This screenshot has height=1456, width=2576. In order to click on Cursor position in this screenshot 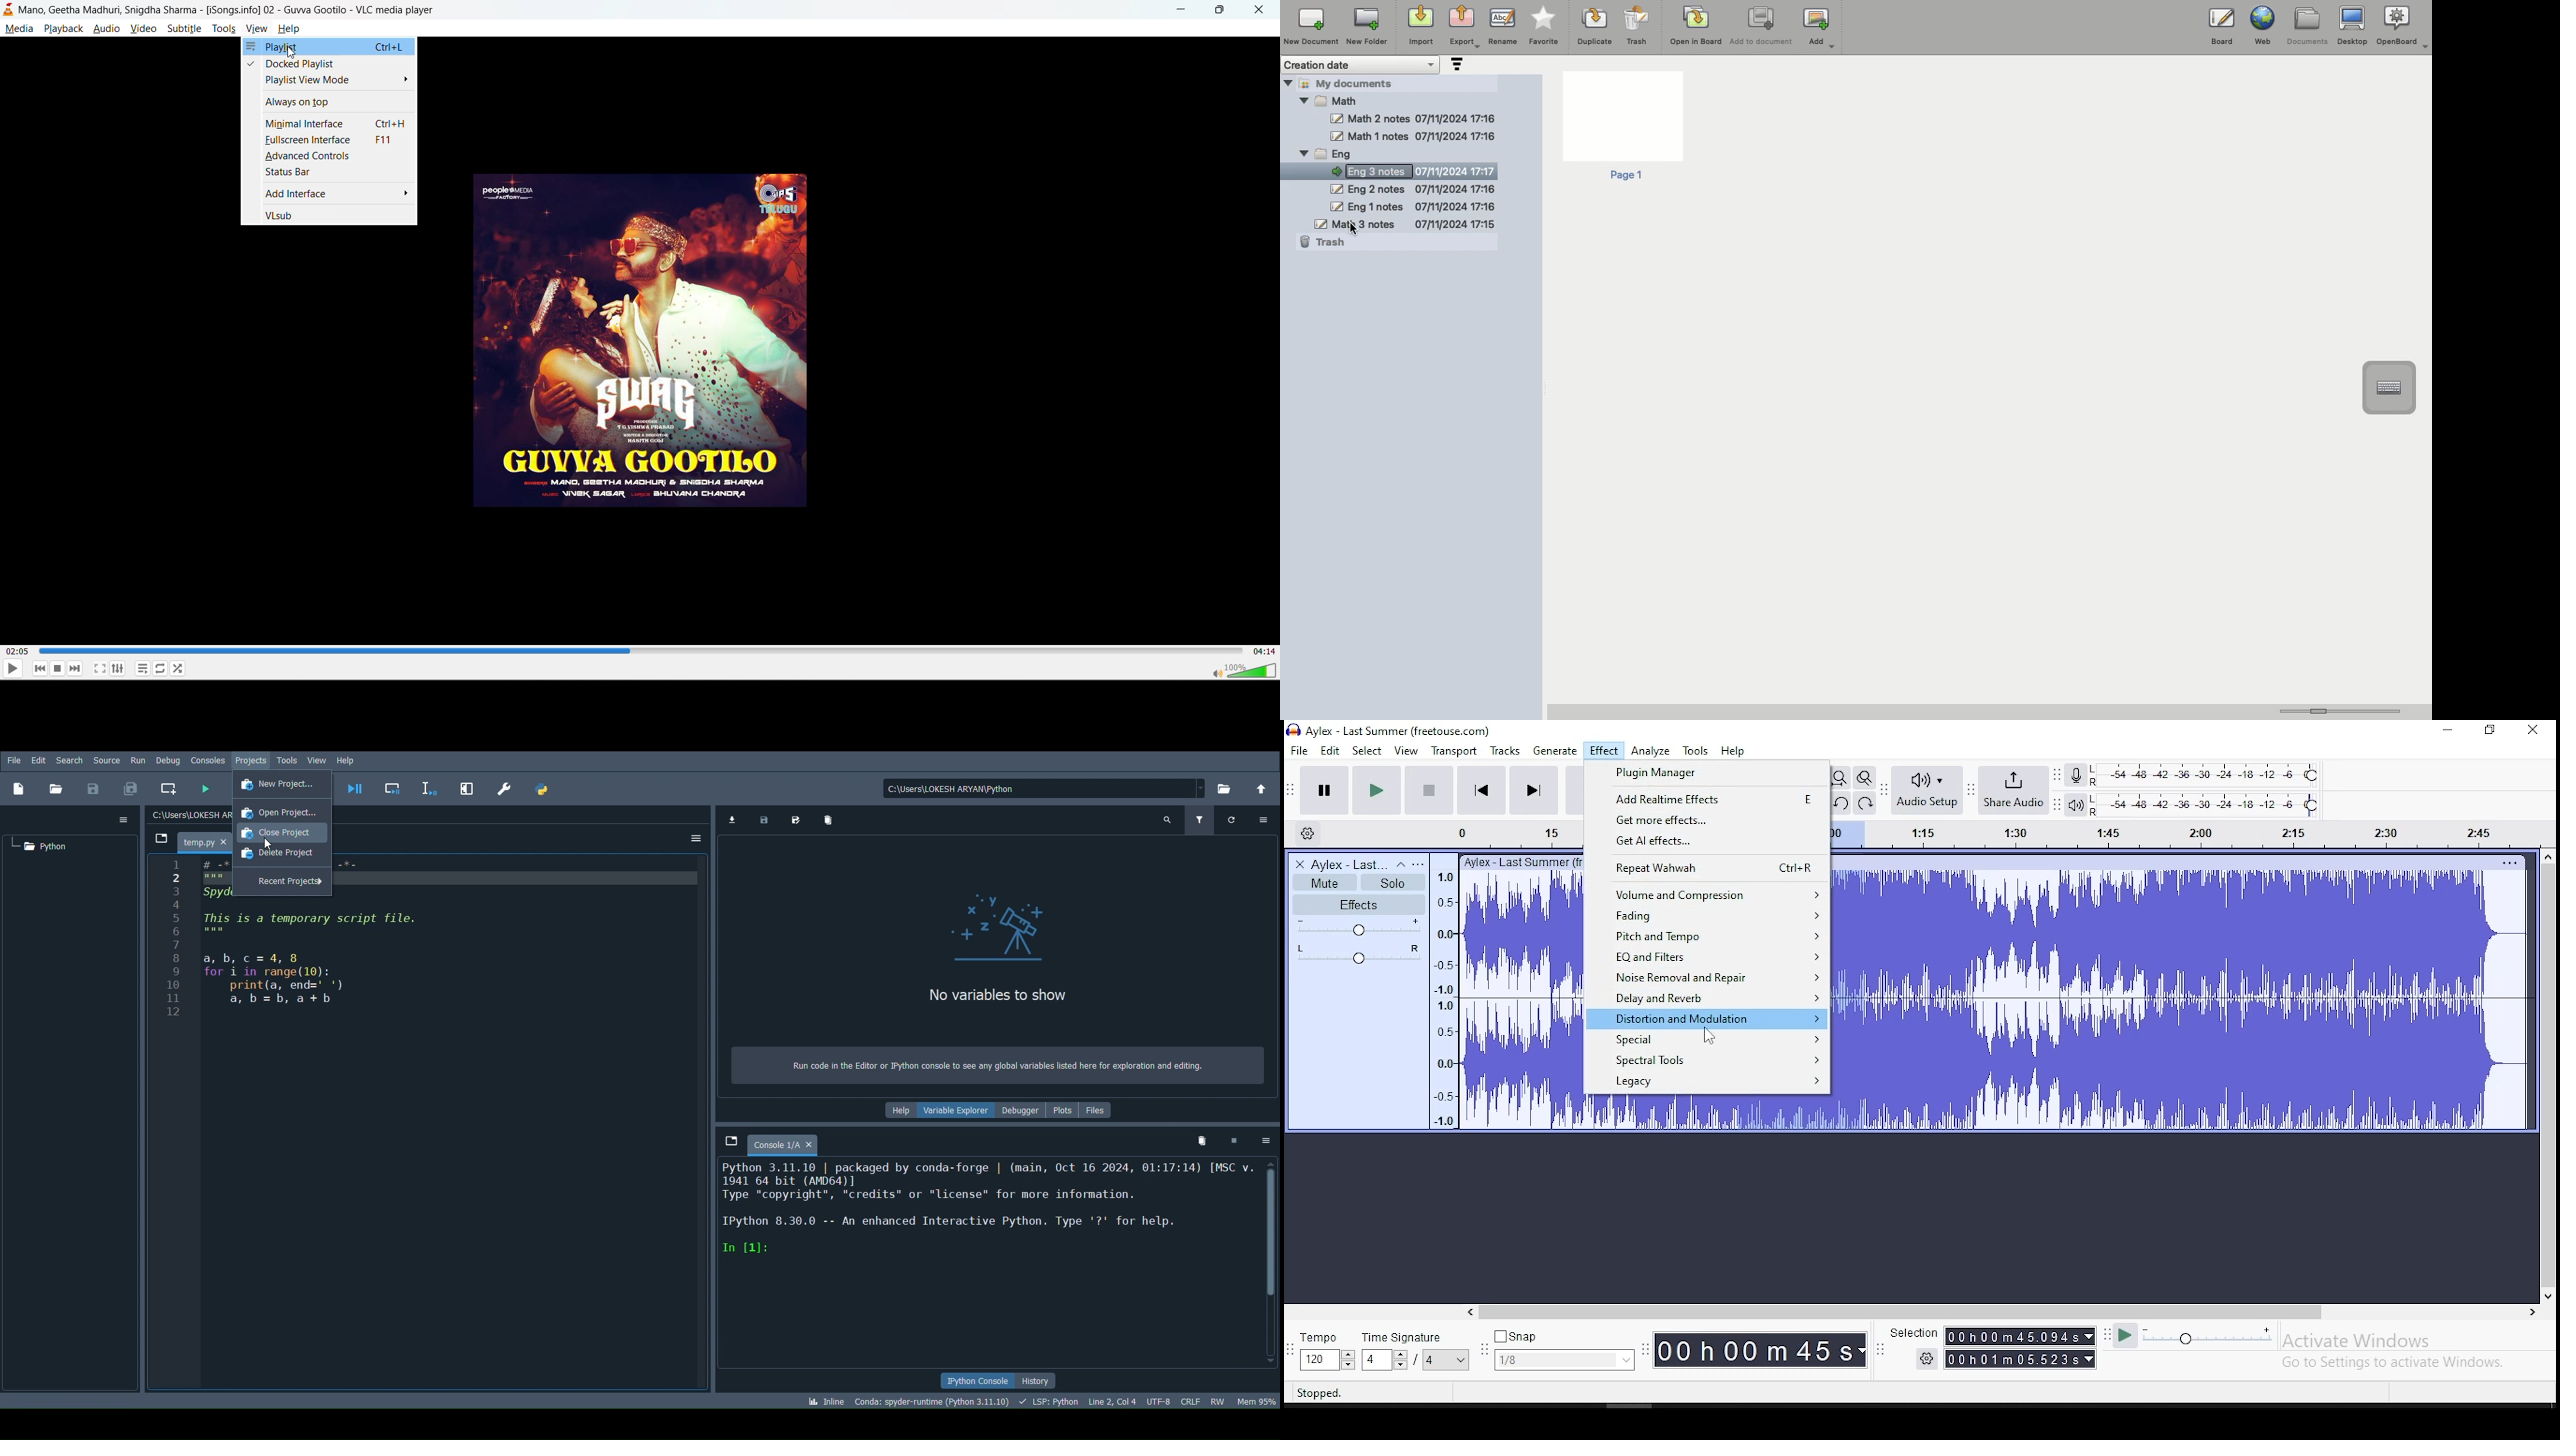, I will do `click(1113, 1399)`.